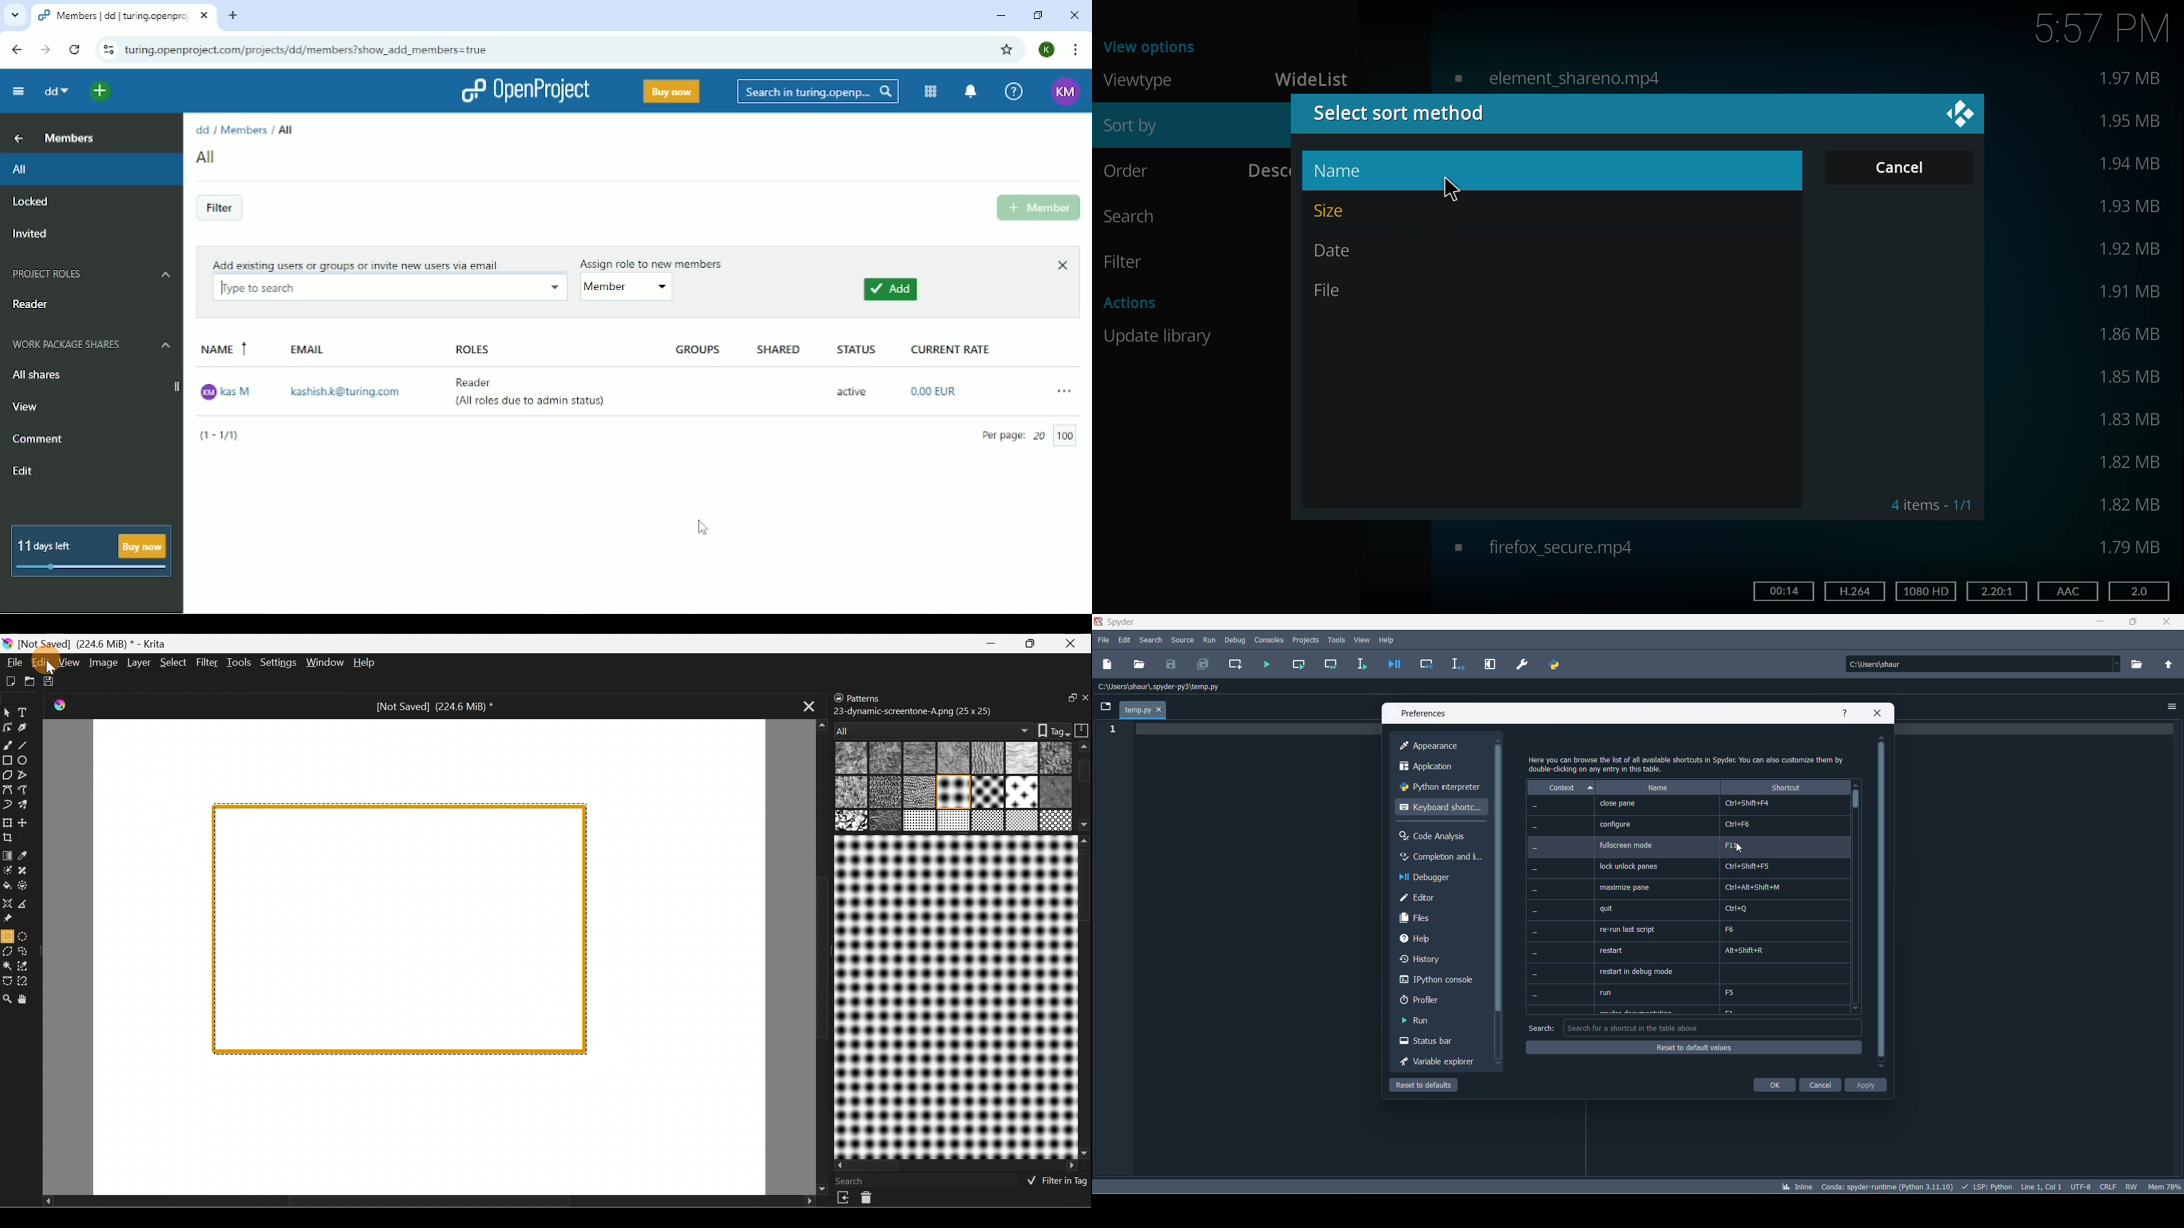  I want to click on size, so click(2133, 546).